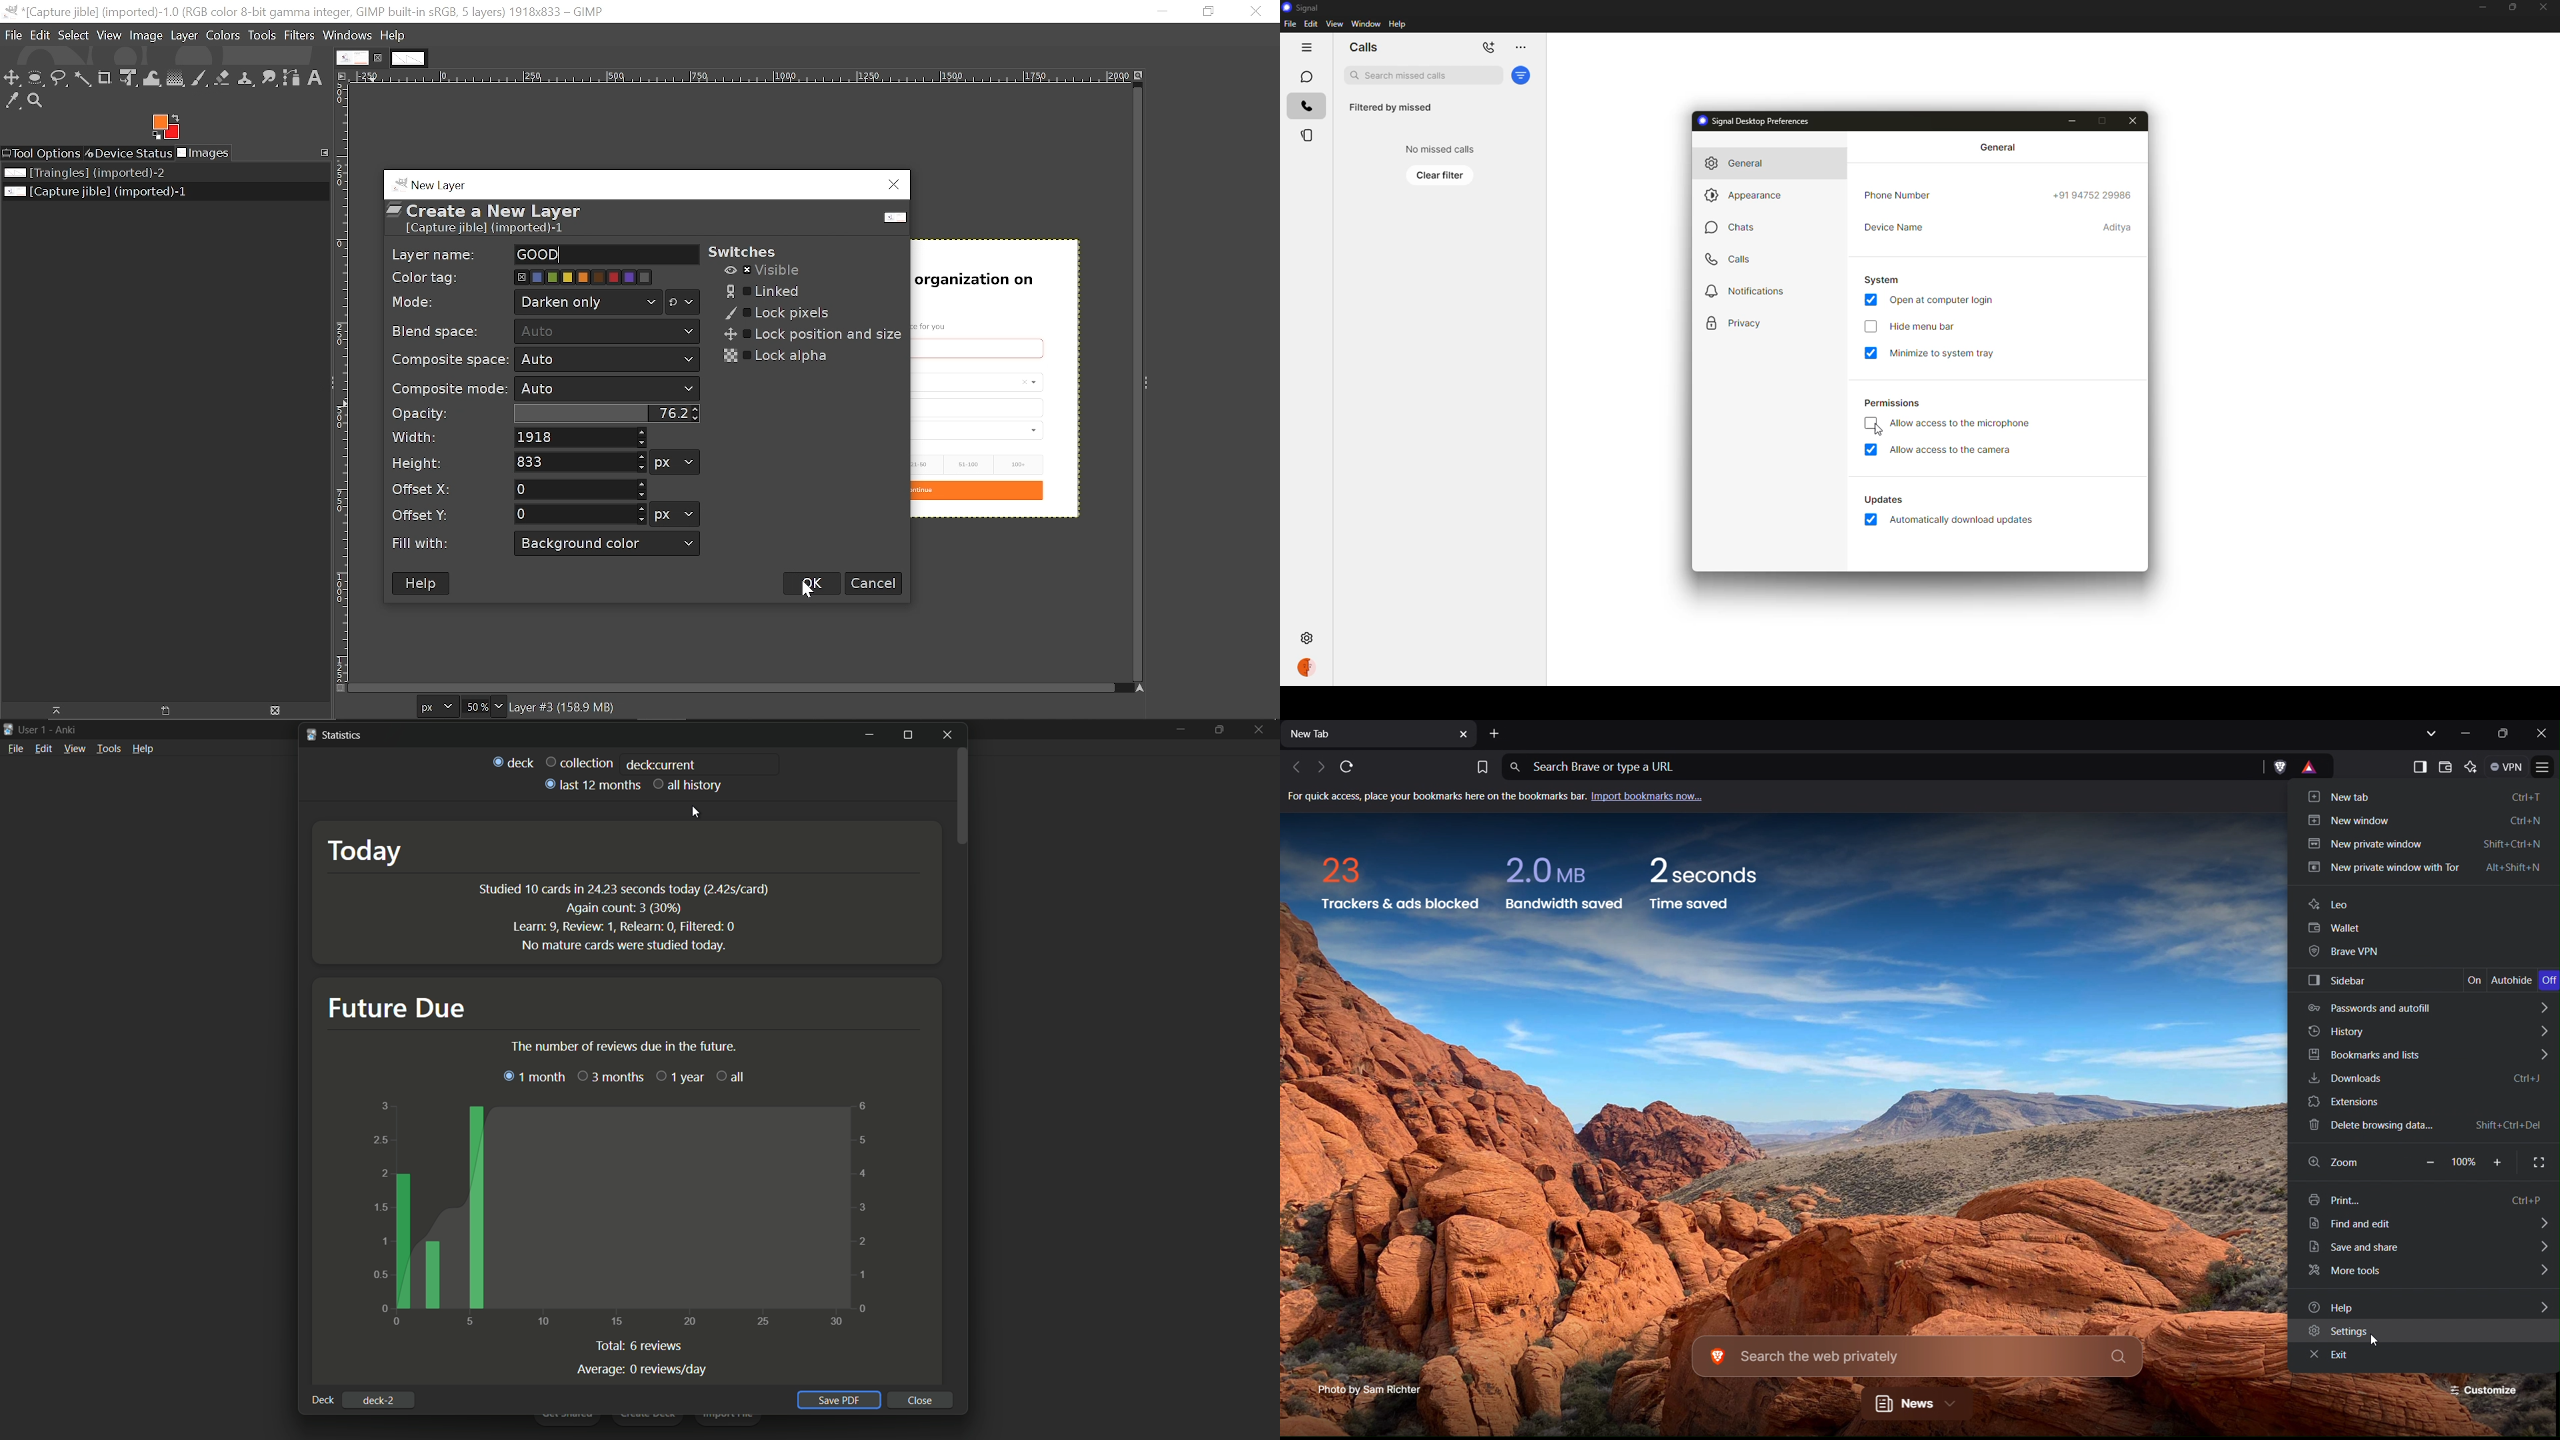 This screenshot has width=2576, height=1456. Describe the element at coordinates (8, 730) in the screenshot. I see `Logo` at that location.